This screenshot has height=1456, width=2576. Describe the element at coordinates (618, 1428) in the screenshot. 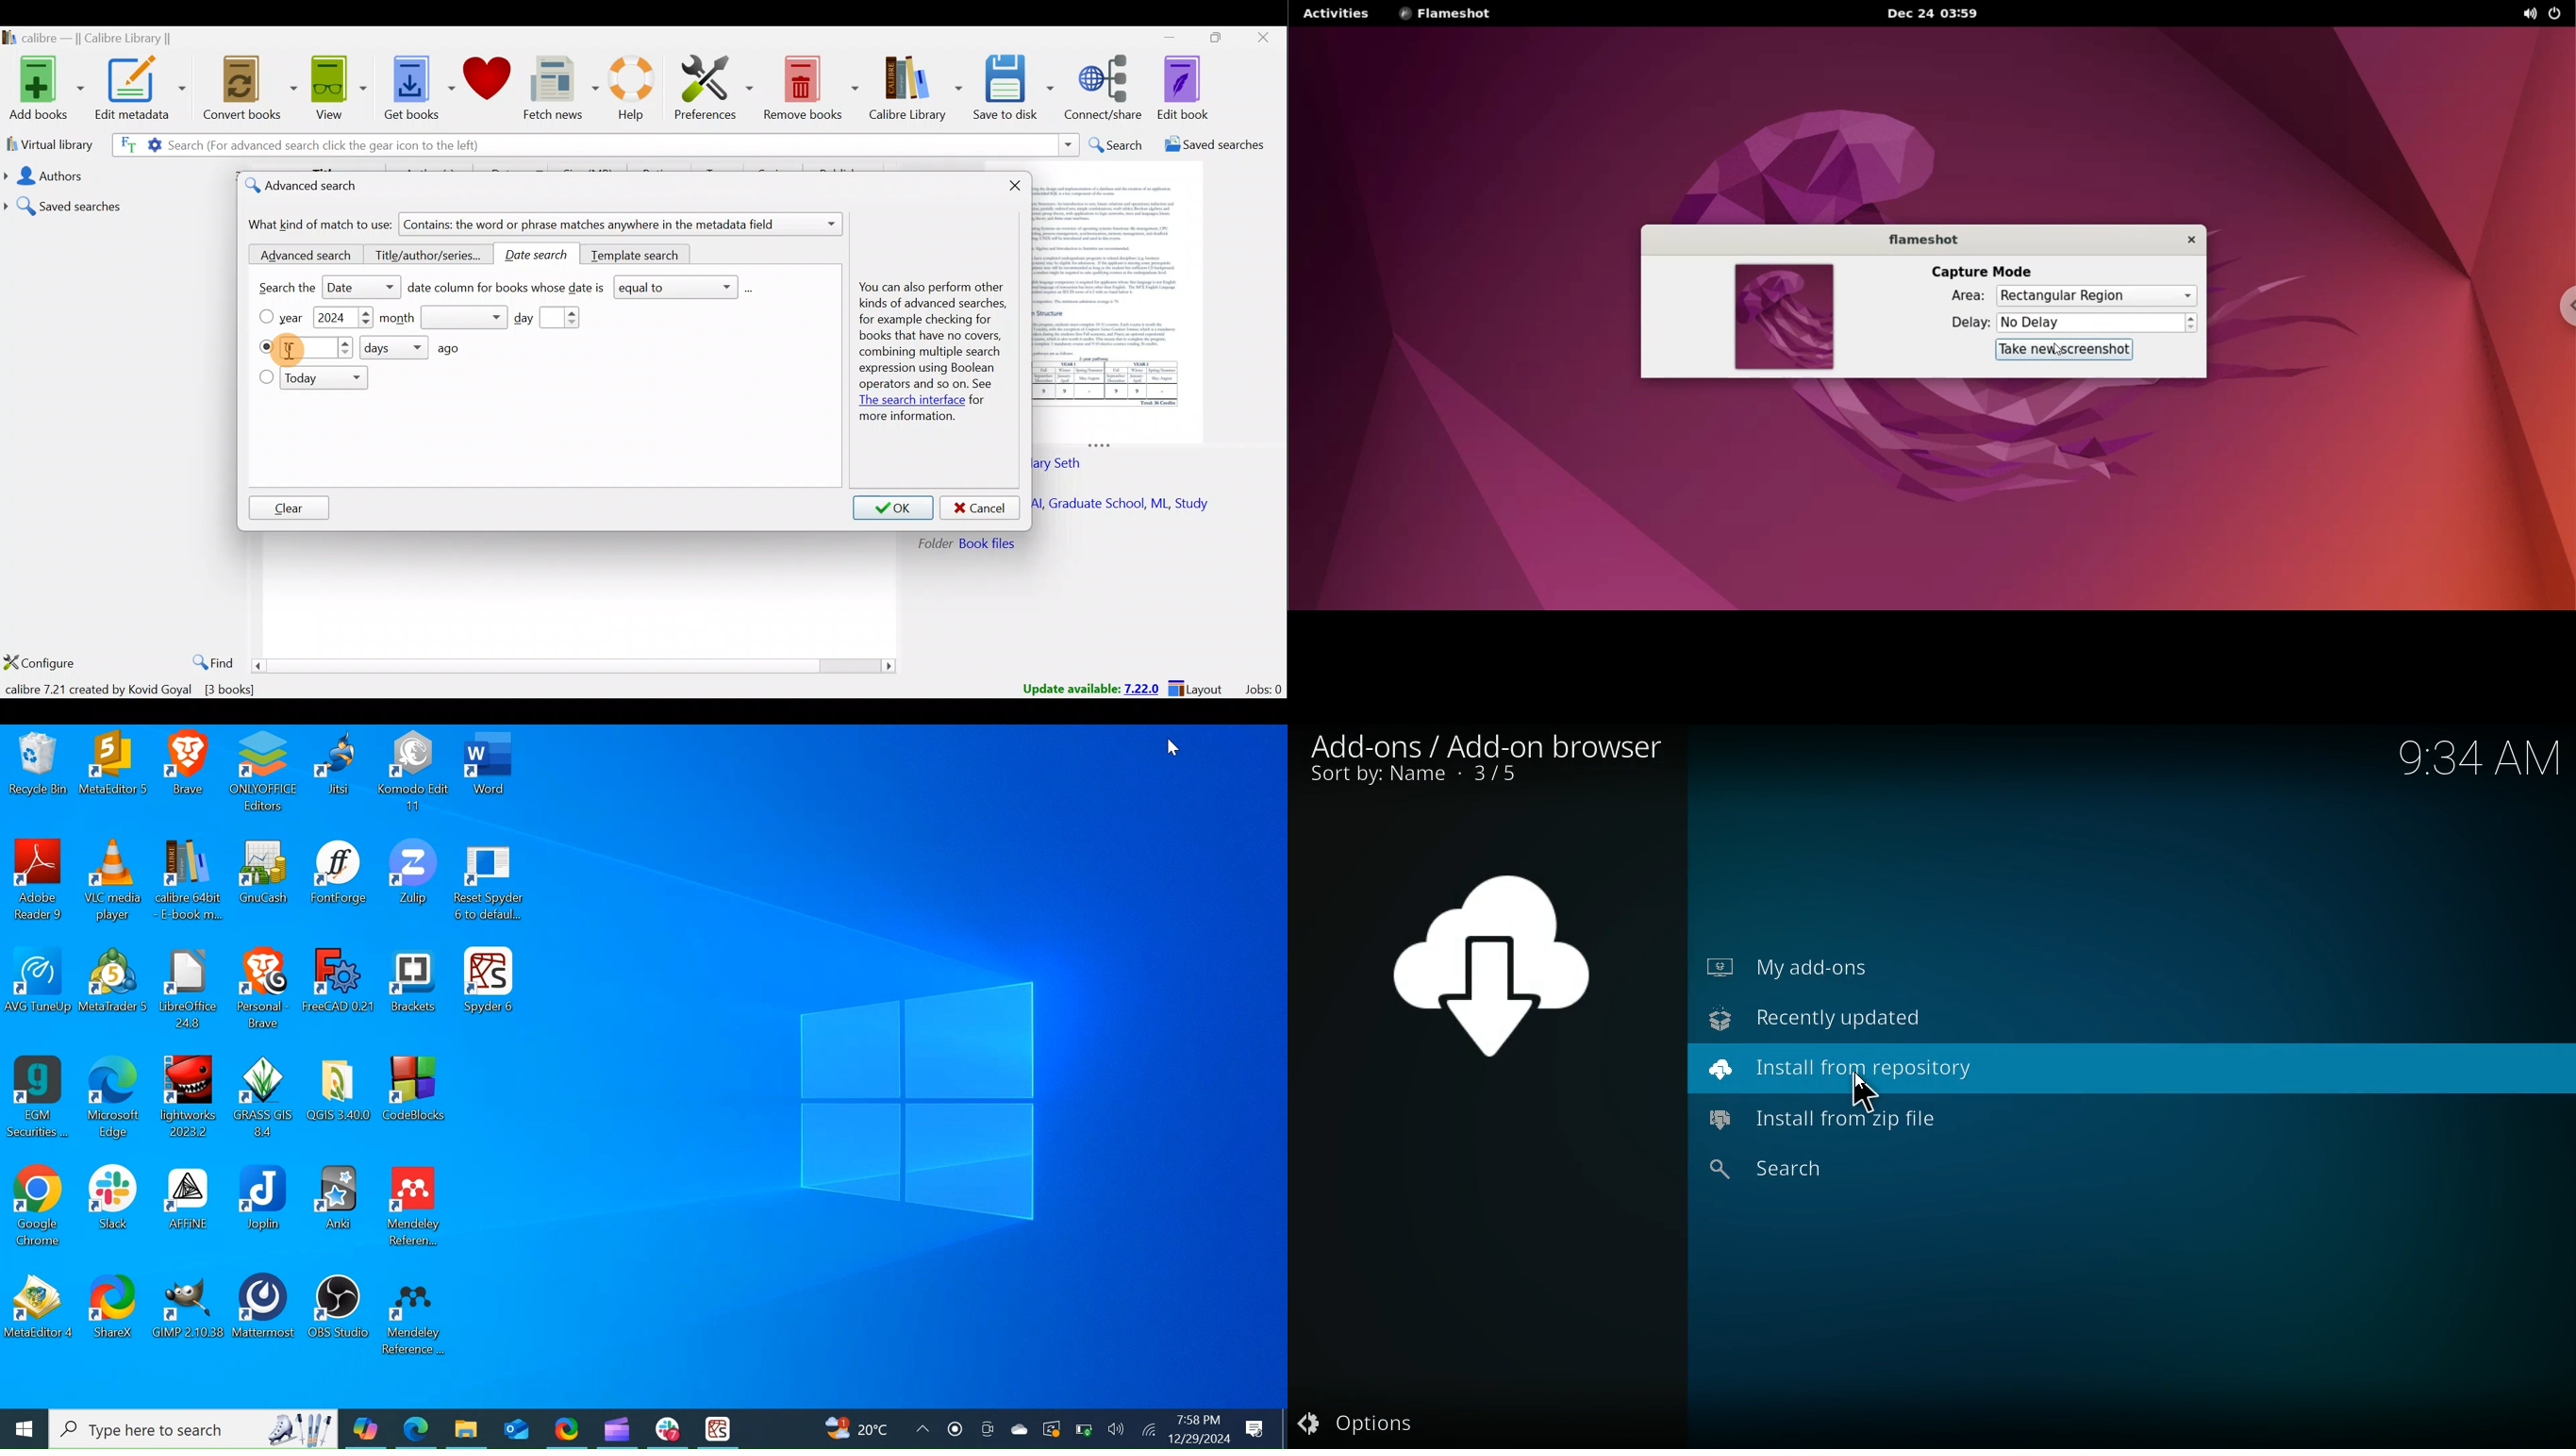

I see `Microsot Clipchamp` at that location.